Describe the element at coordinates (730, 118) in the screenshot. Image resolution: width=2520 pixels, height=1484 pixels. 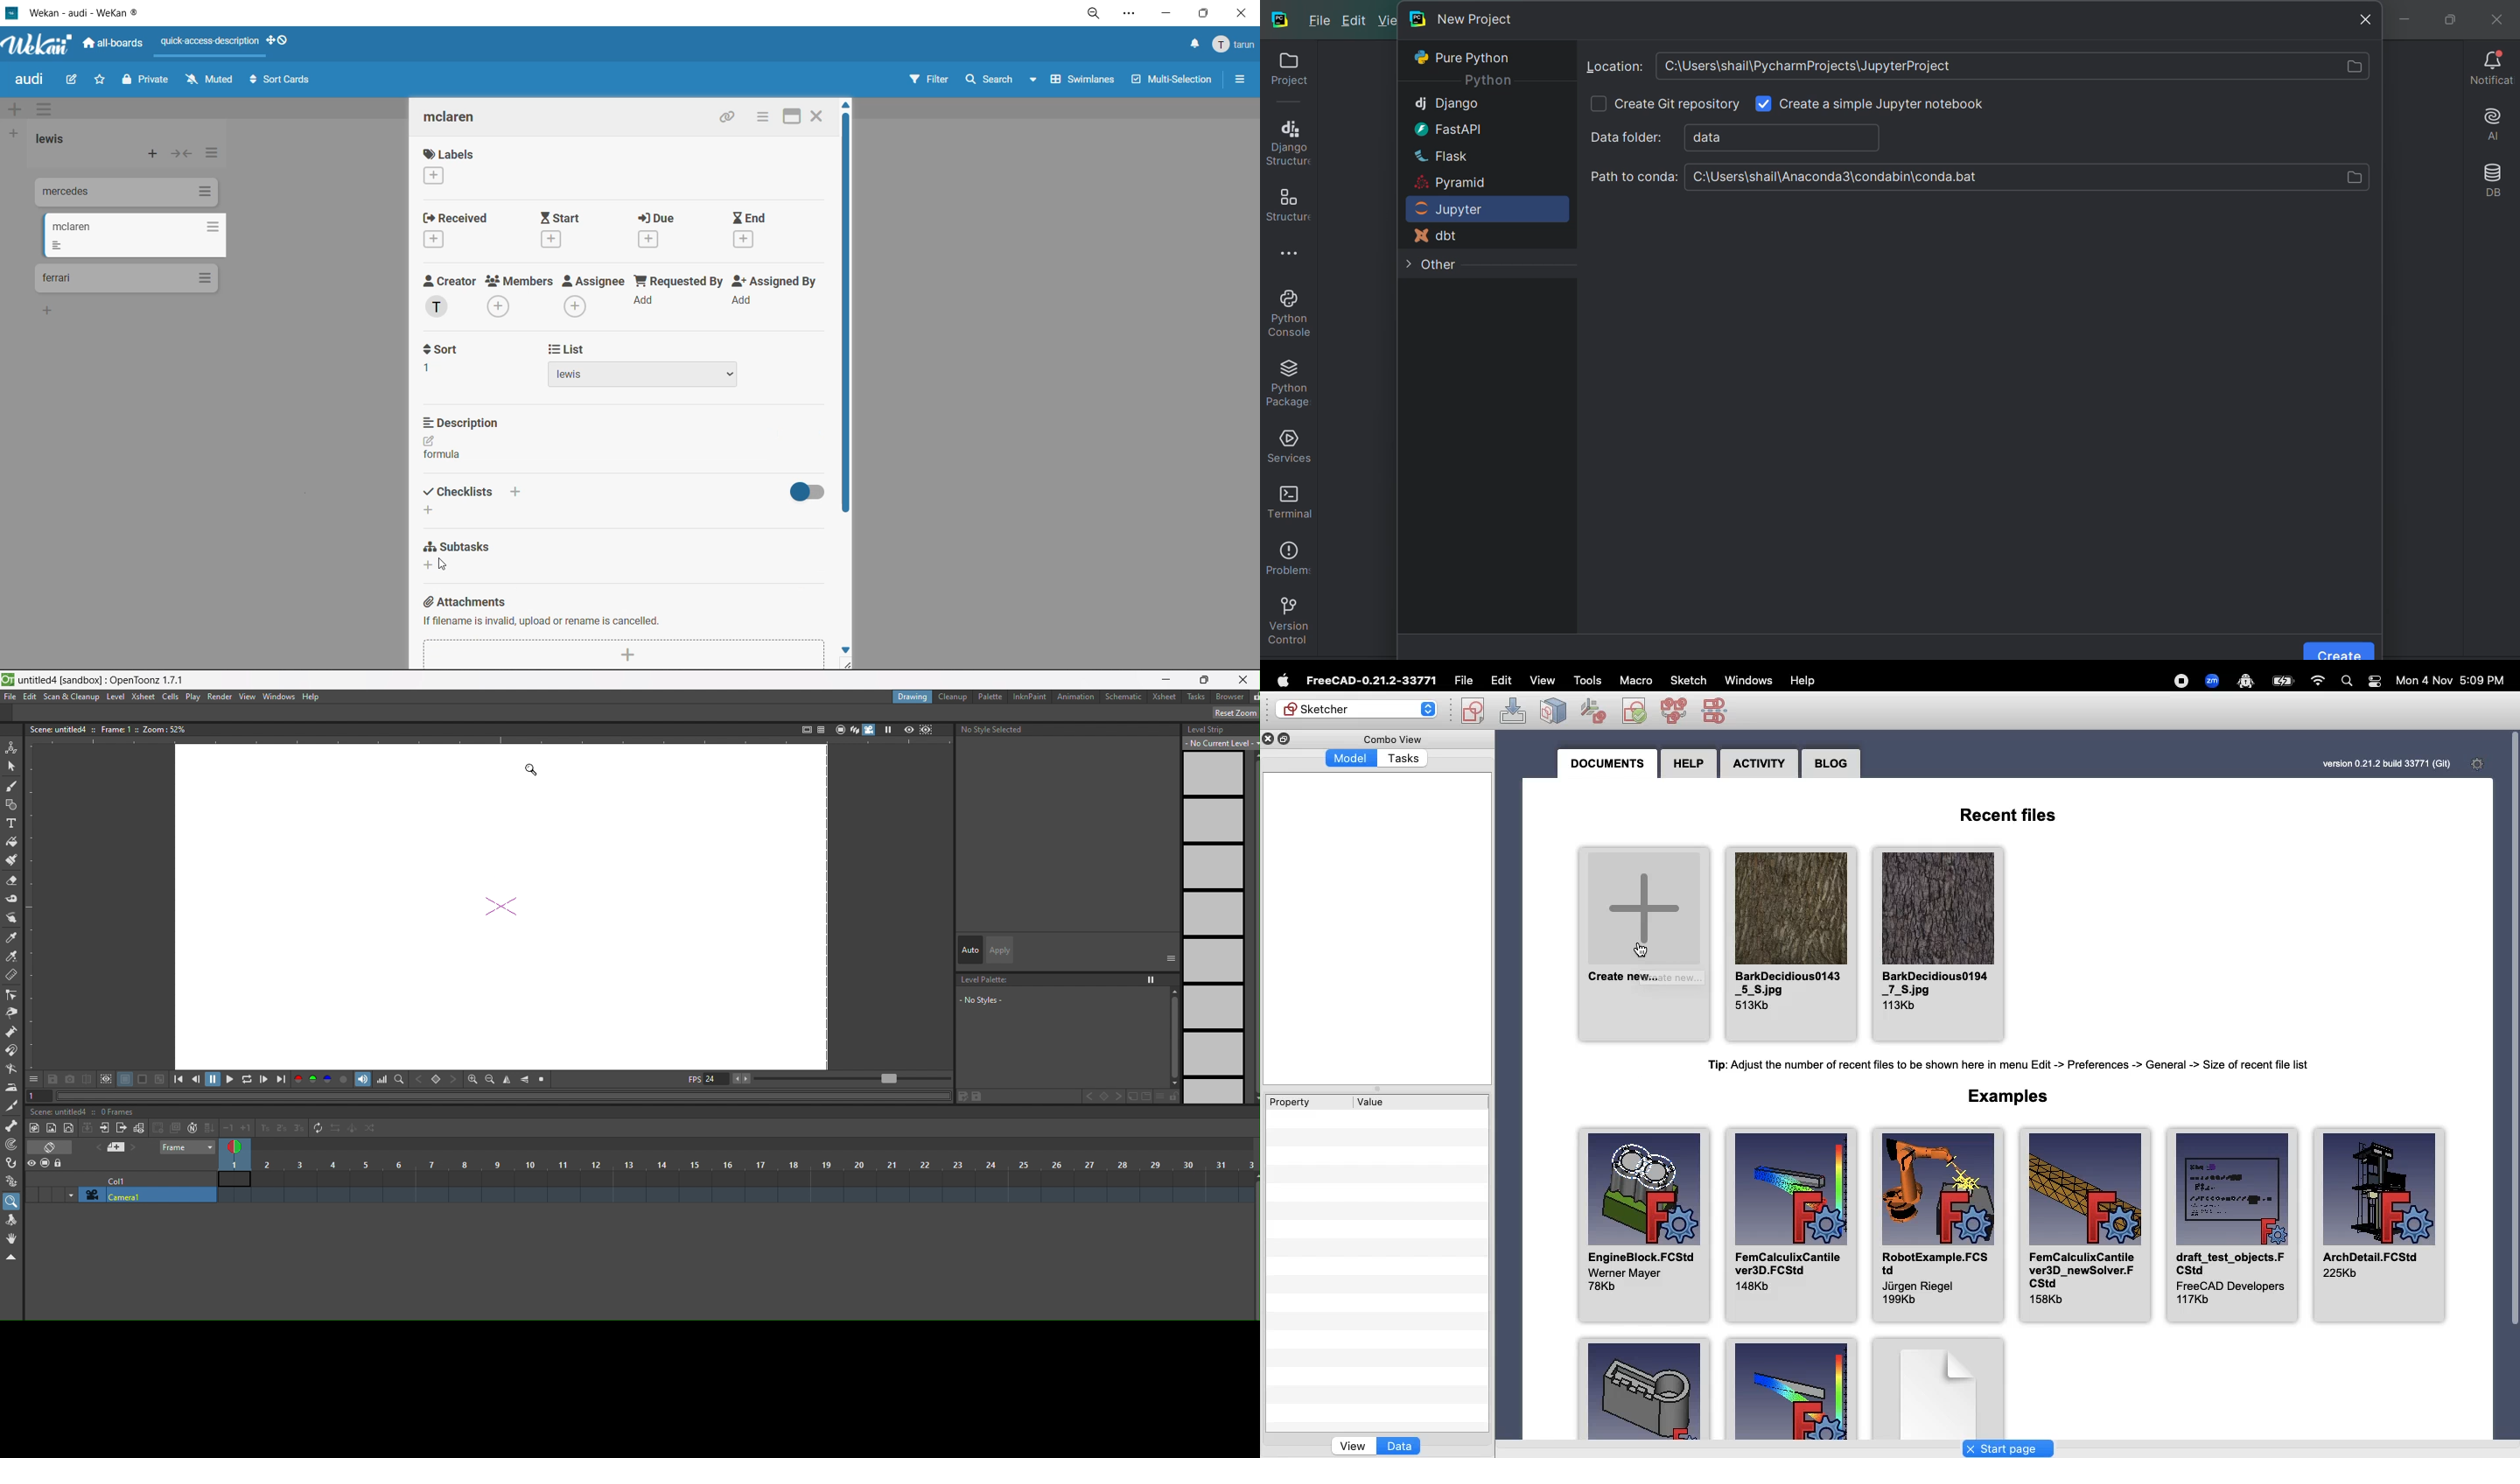
I see `copy link` at that location.